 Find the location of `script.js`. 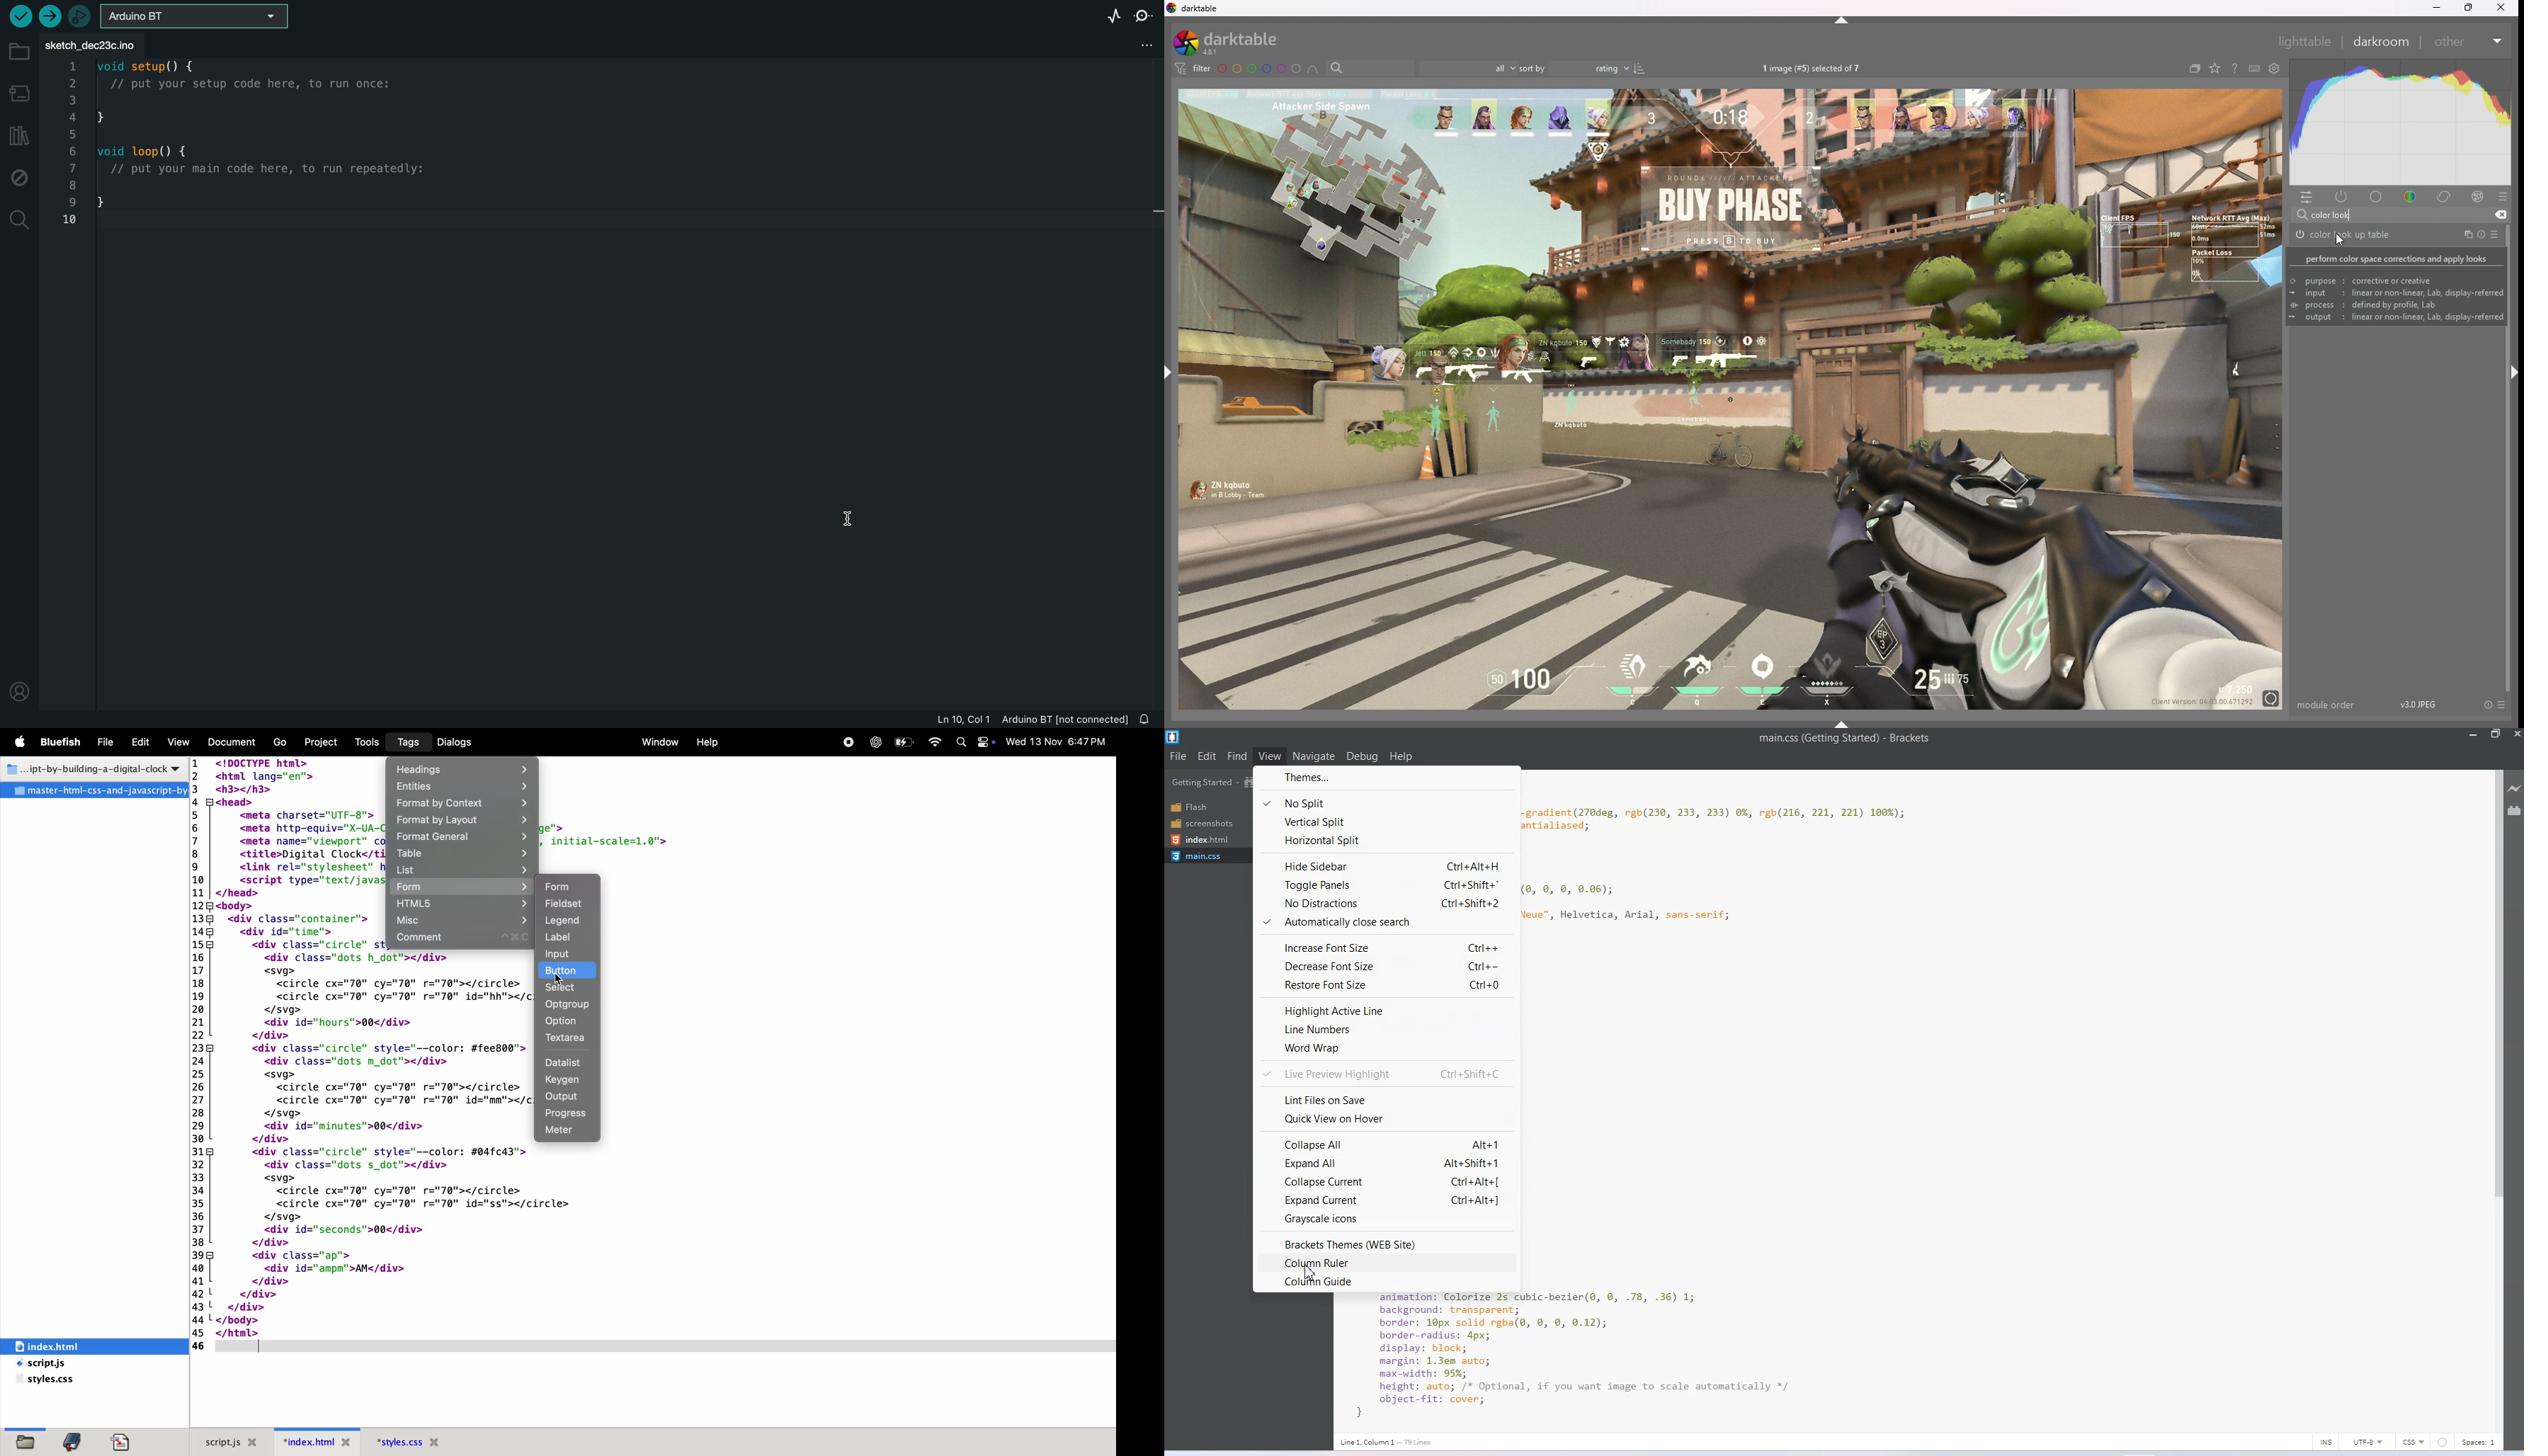

script.js is located at coordinates (64, 1364).